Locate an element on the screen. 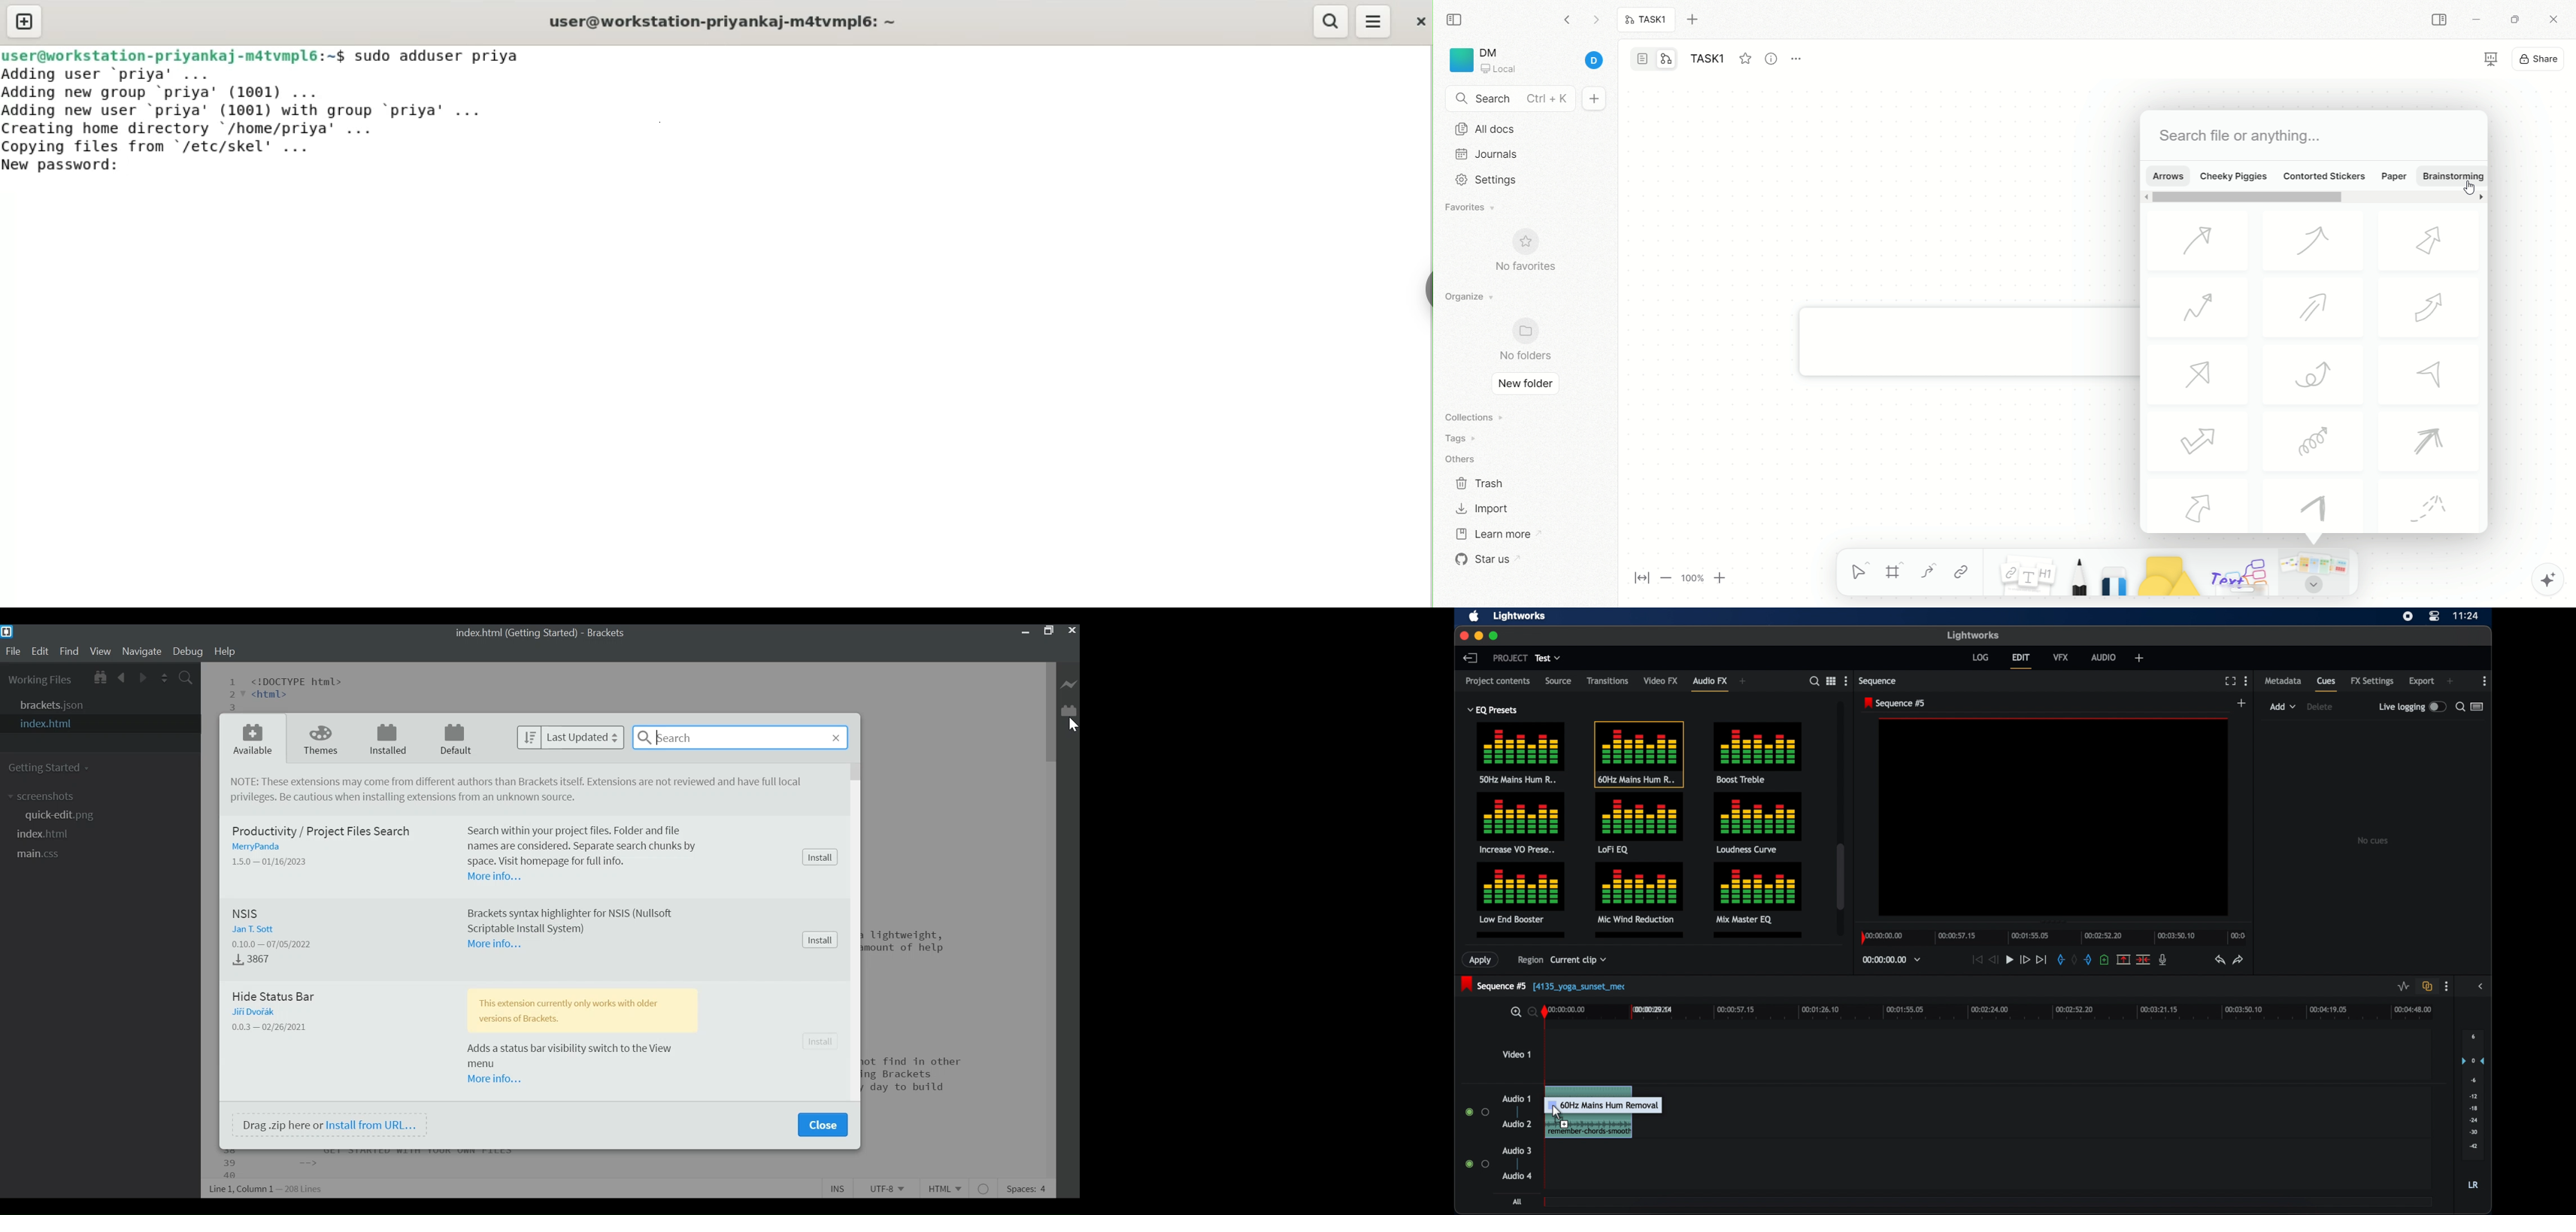 The image size is (2576, 1232). project contents is located at coordinates (1498, 683).